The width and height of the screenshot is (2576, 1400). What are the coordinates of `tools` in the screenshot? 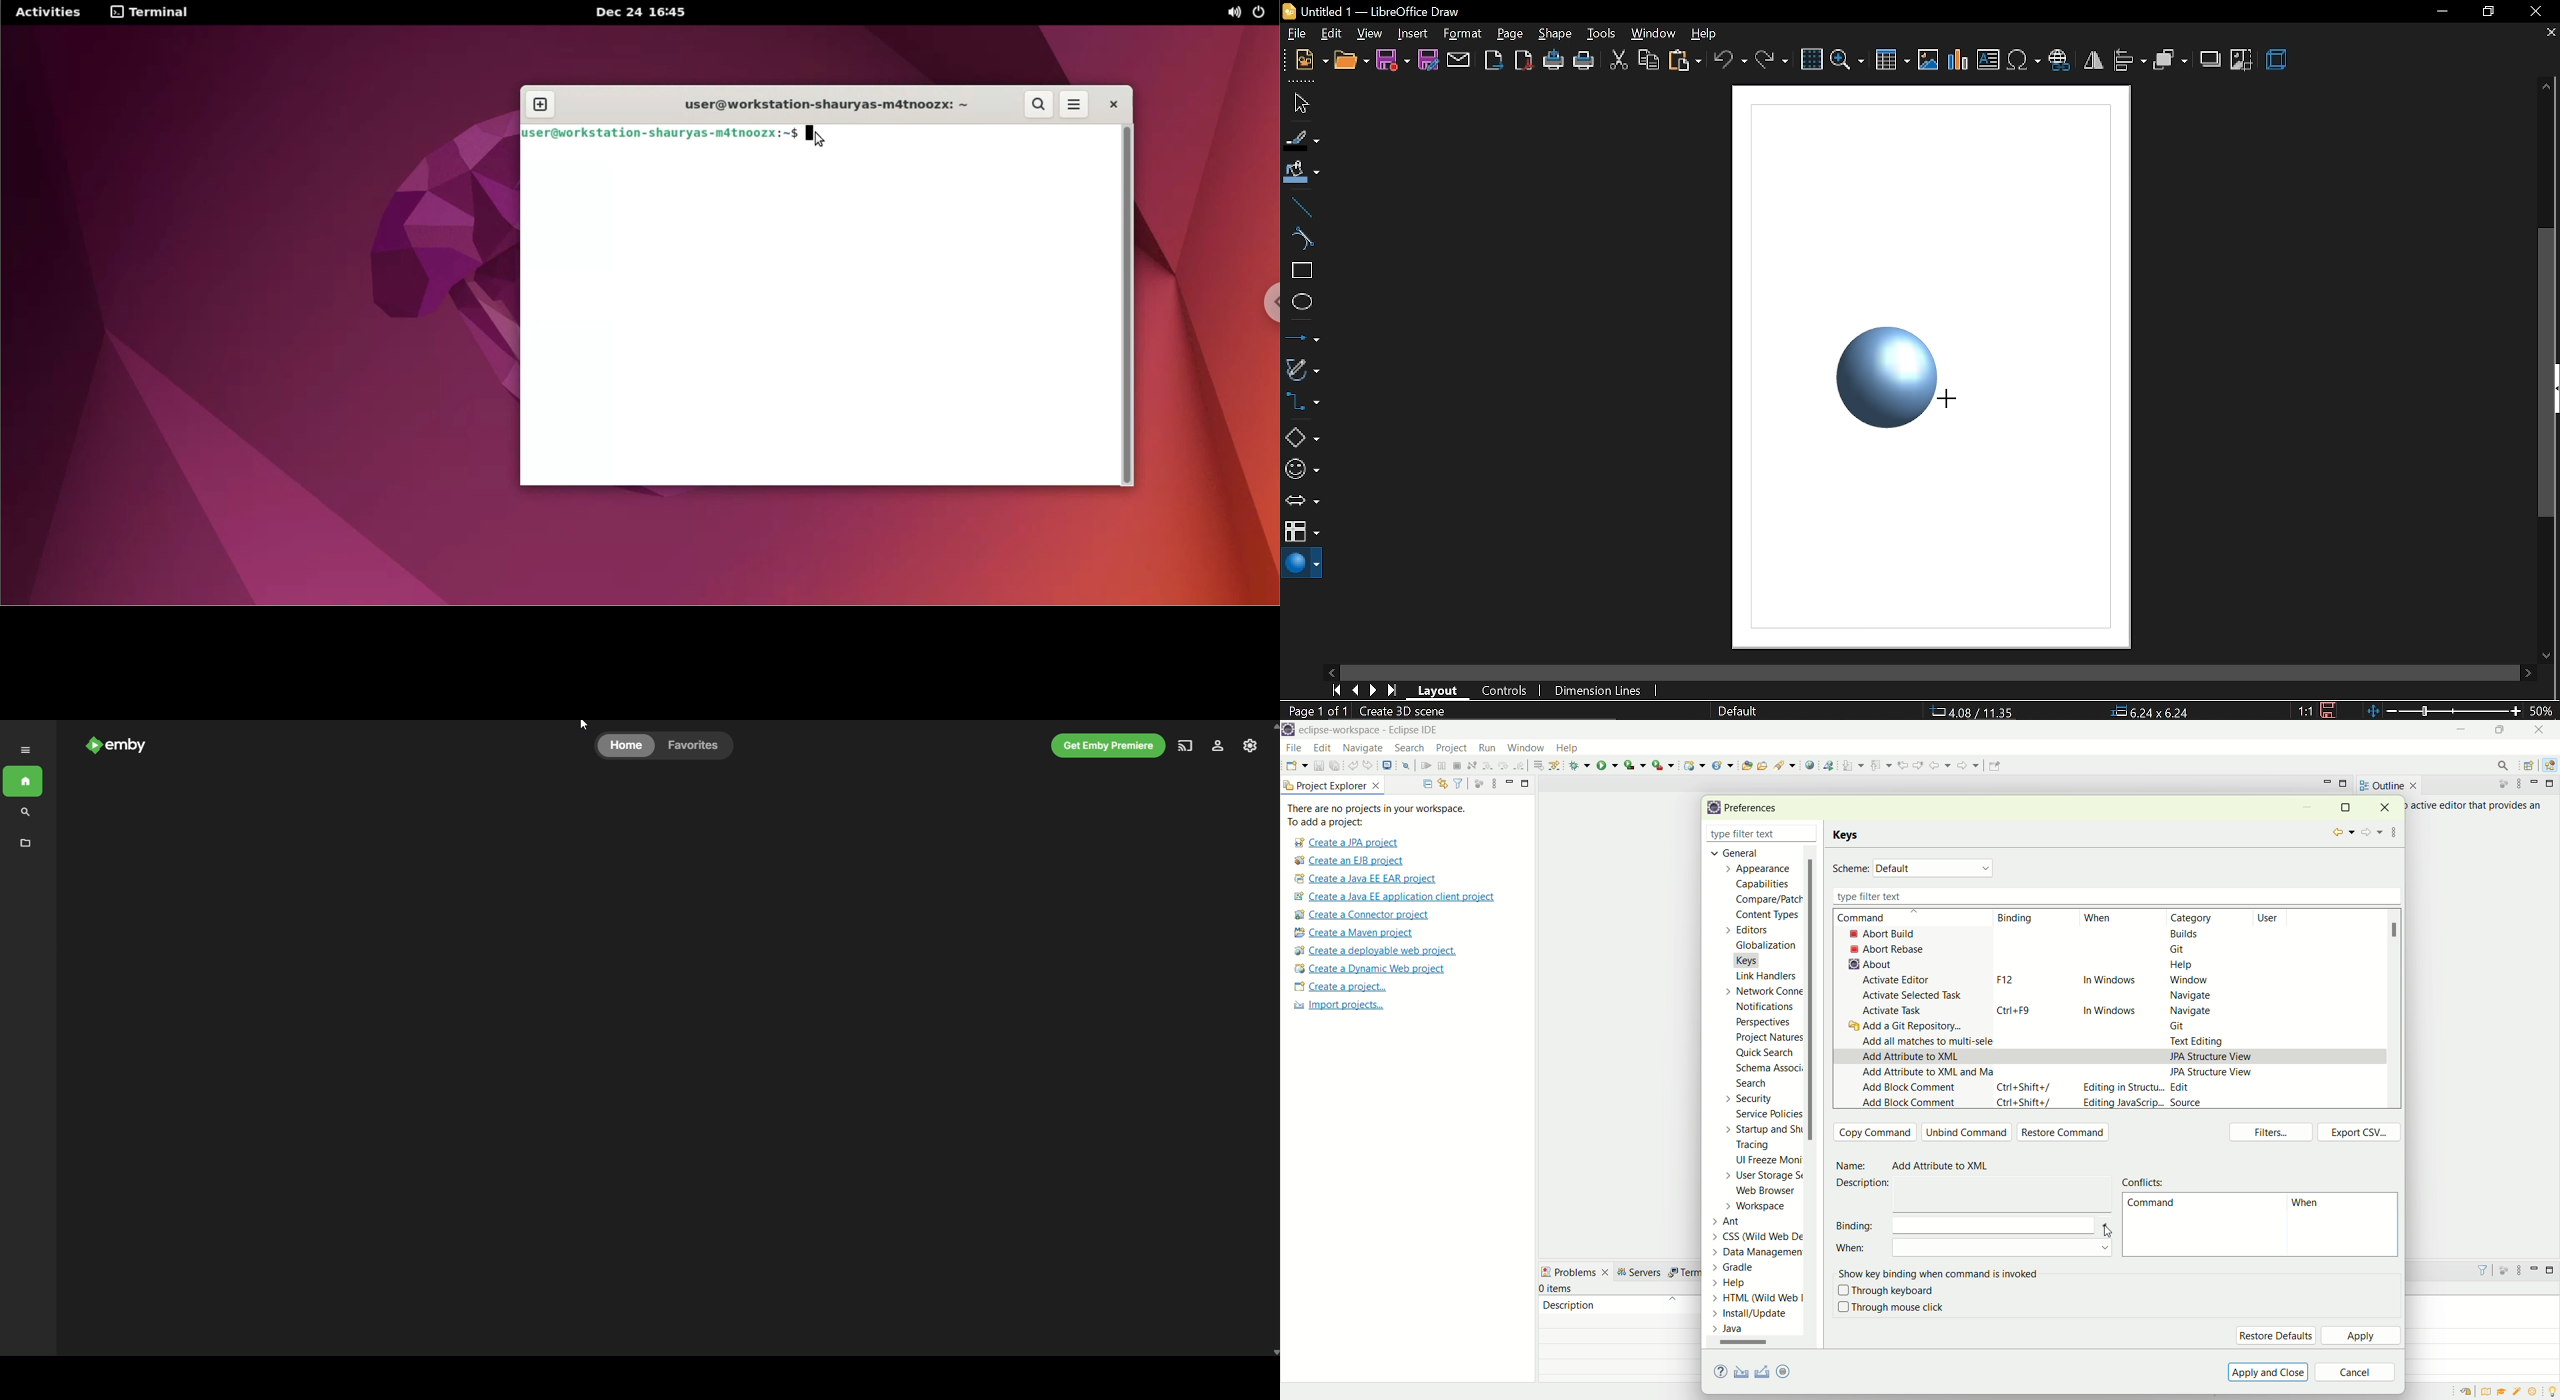 It's located at (1602, 34).